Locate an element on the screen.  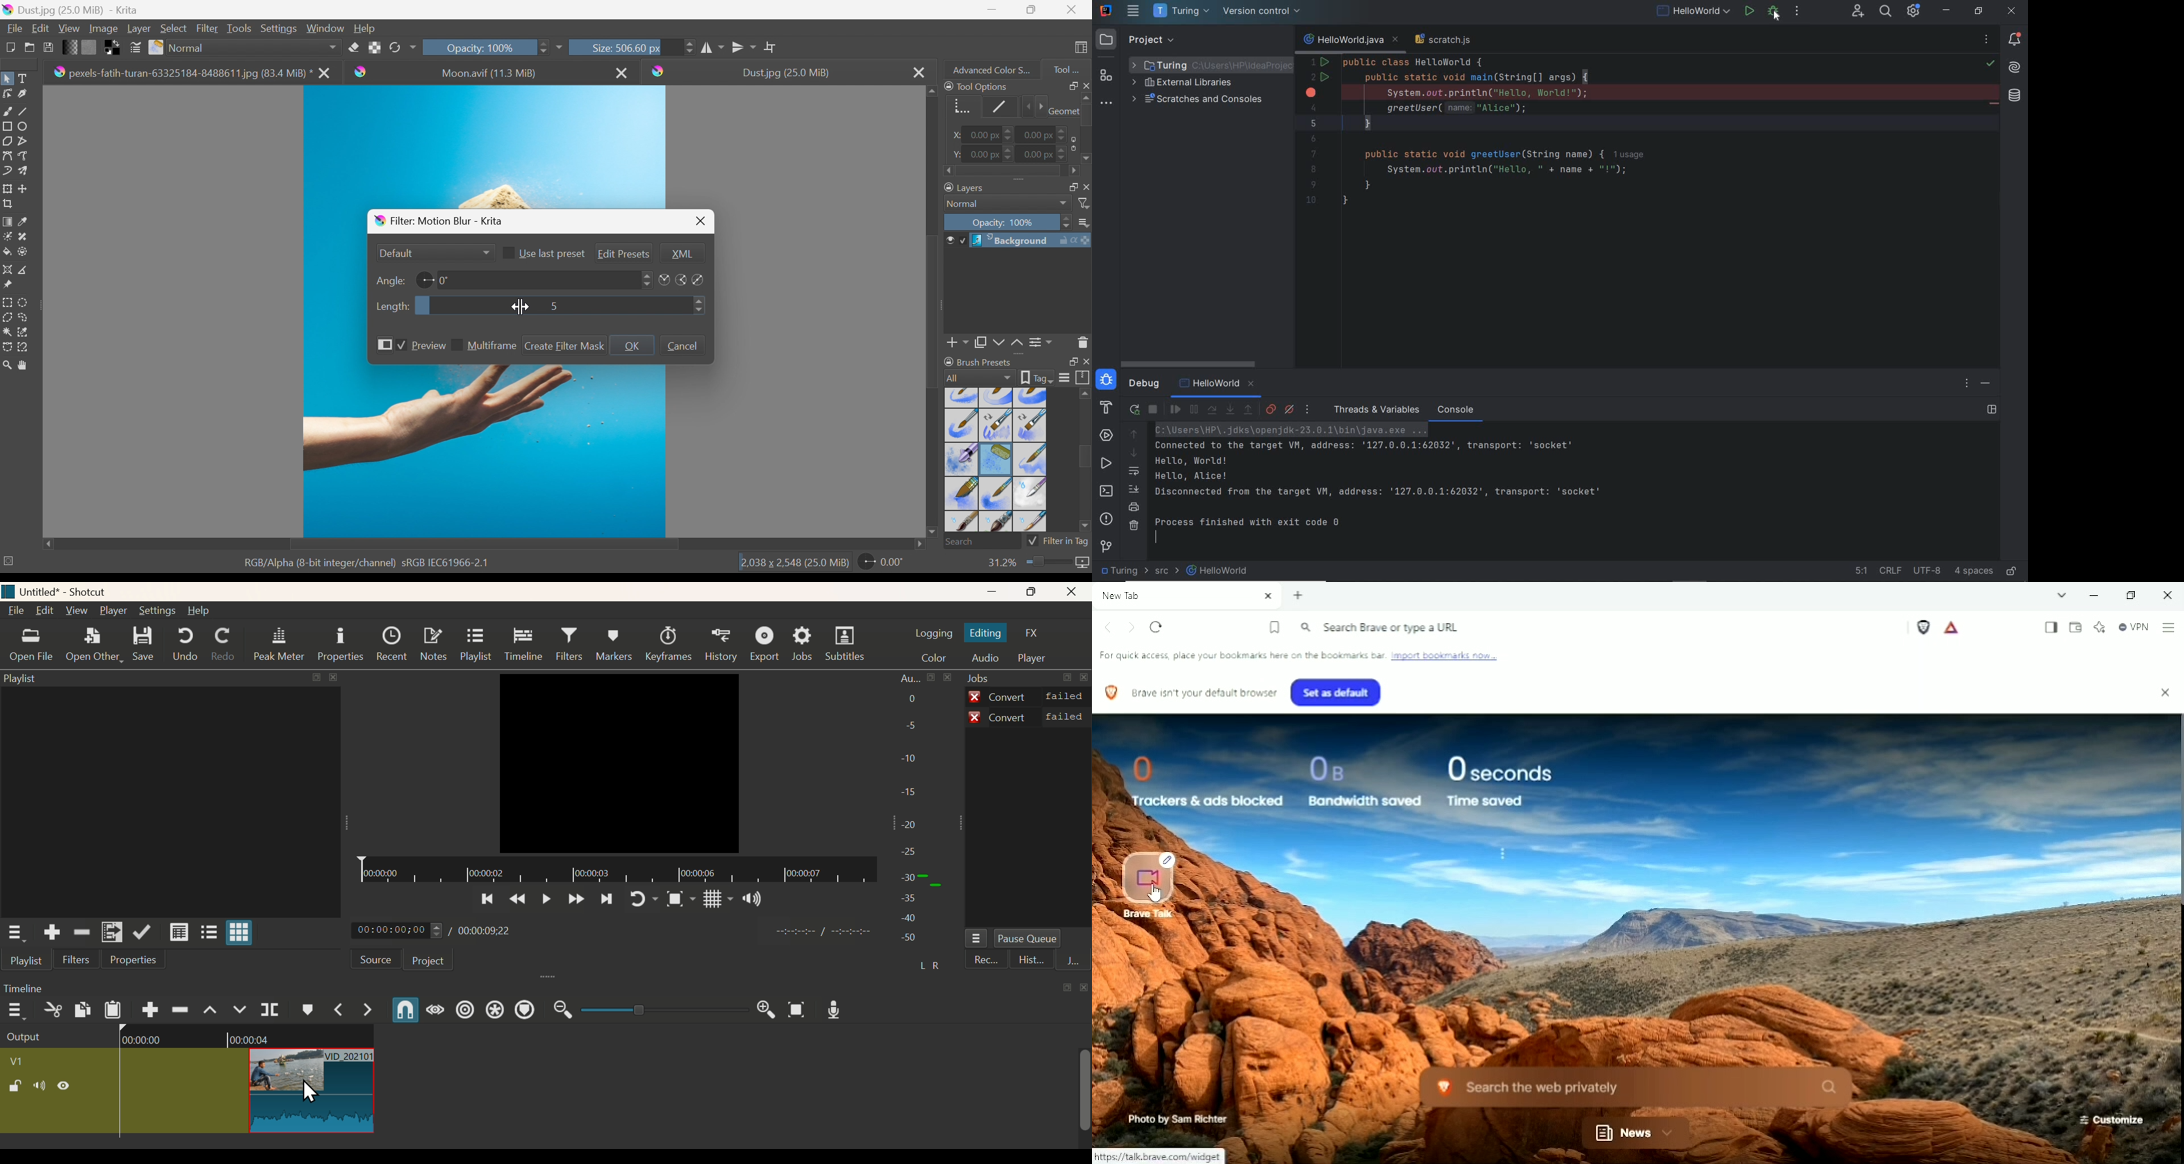
 is located at coordinates (836, 1010).